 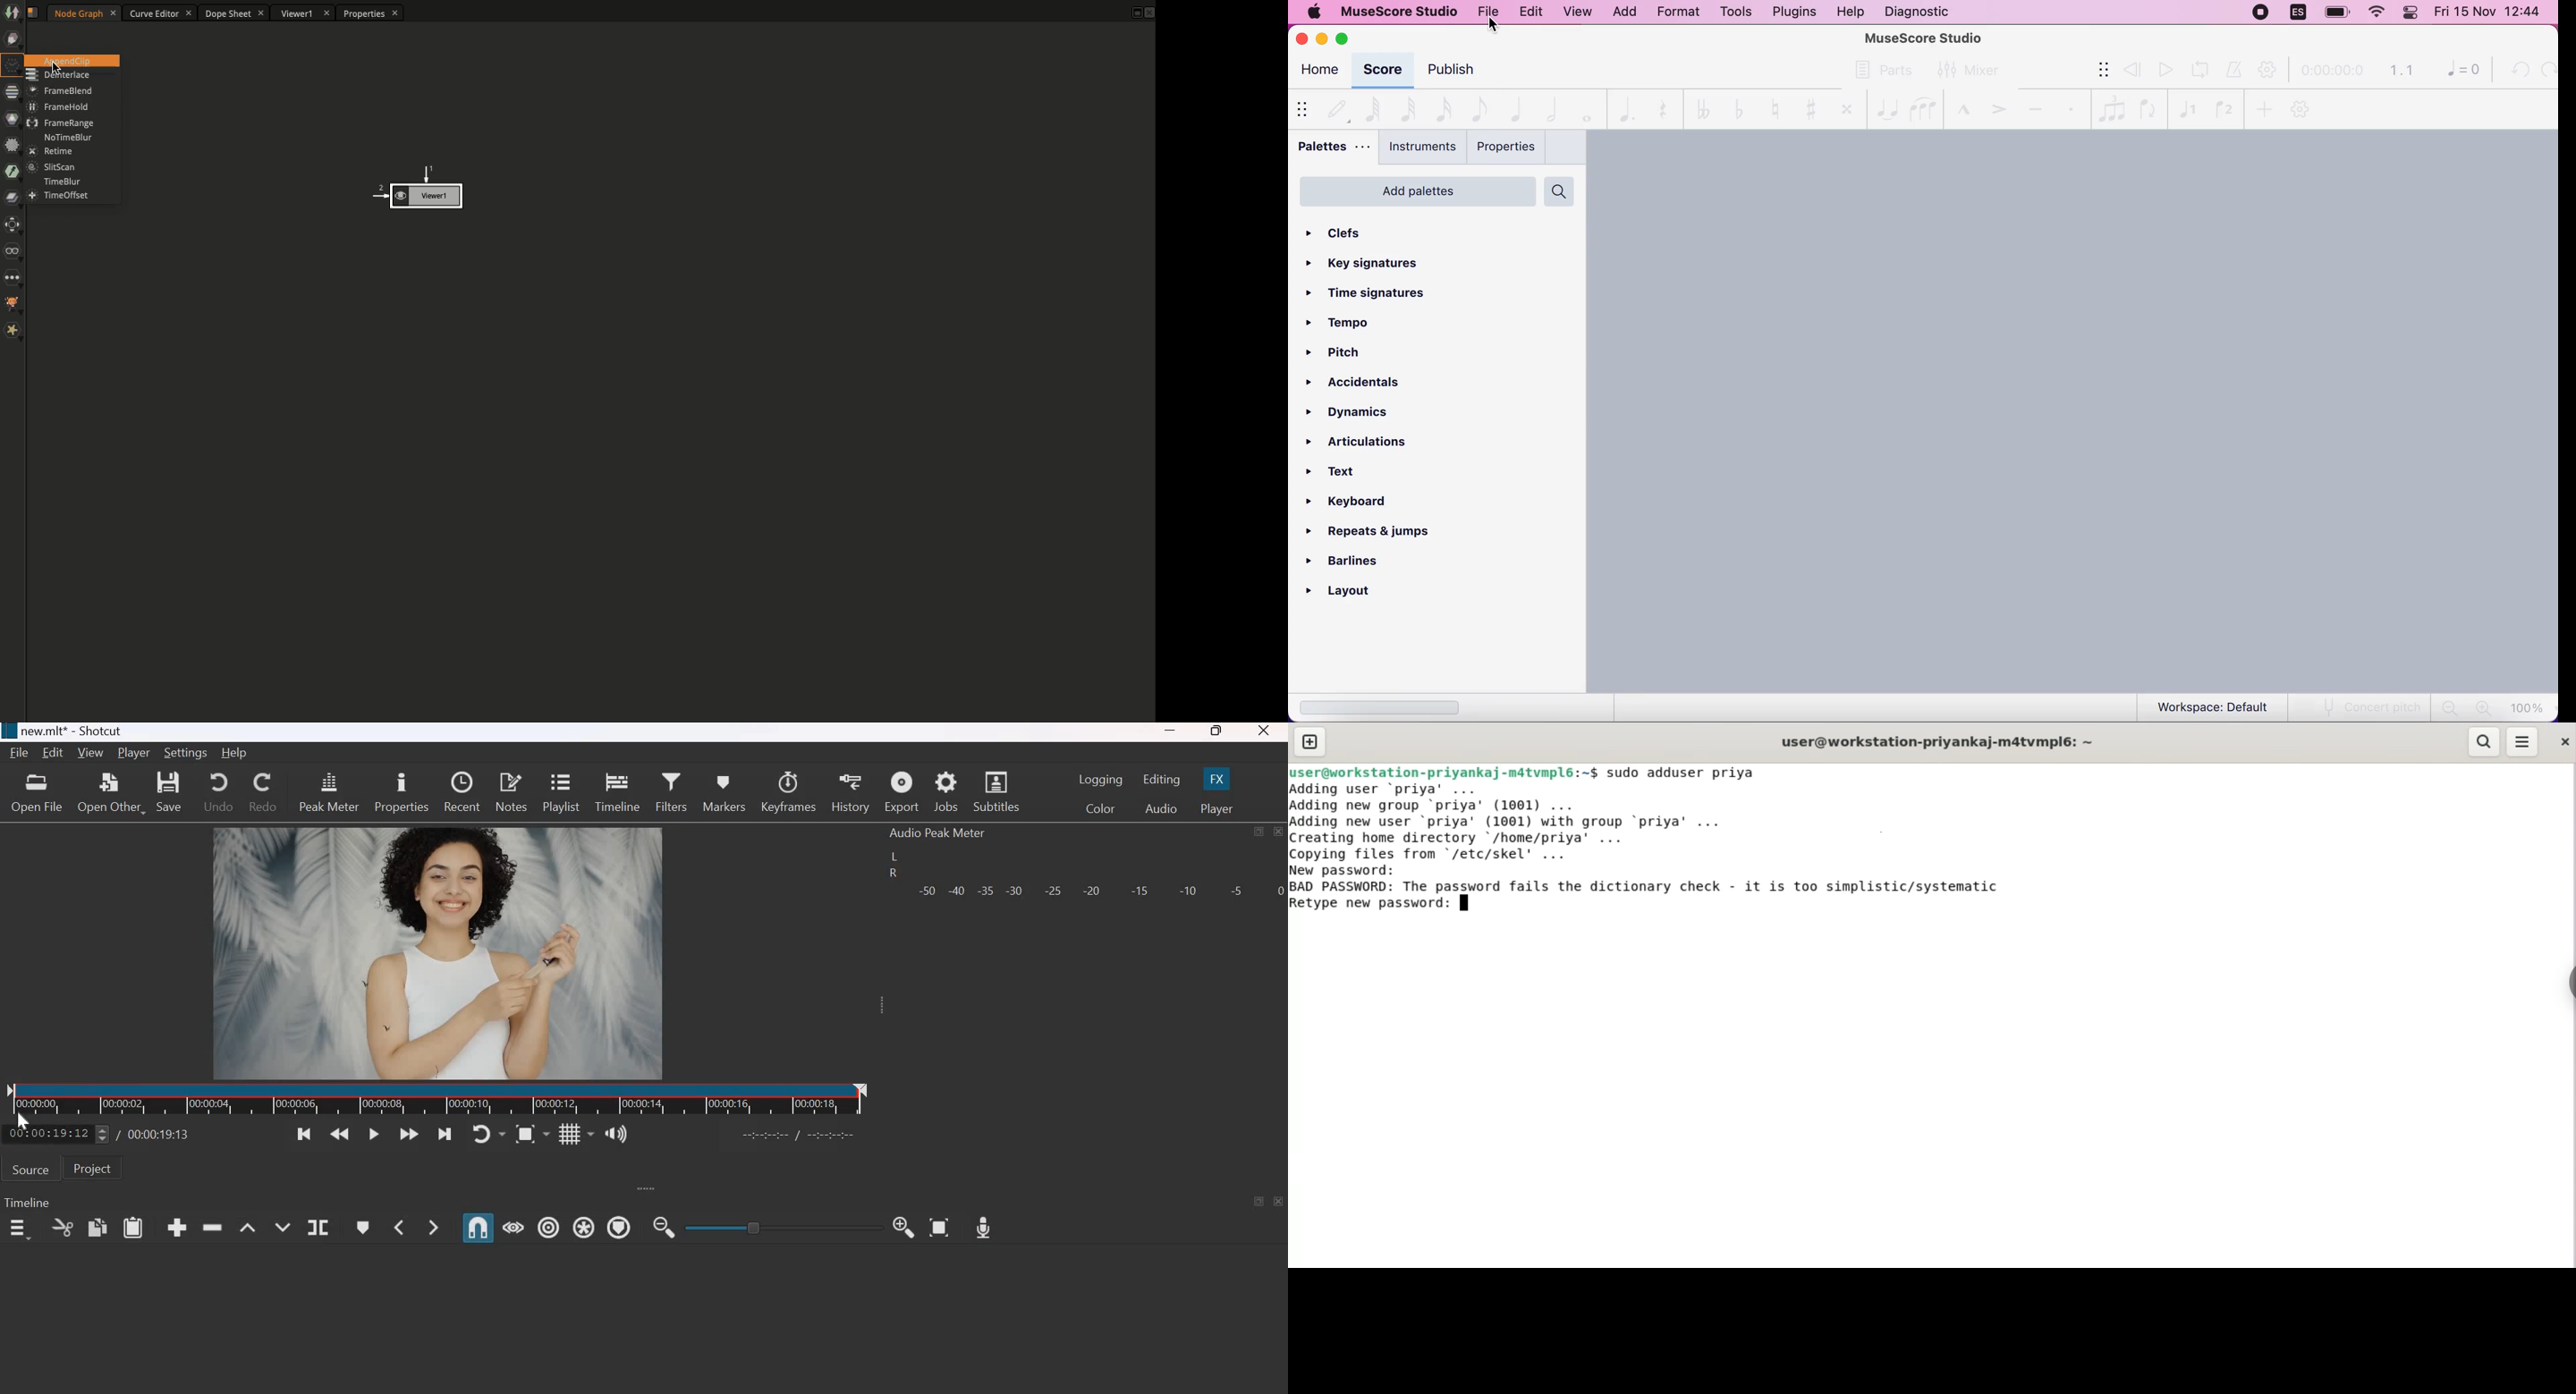 I want to click on View, so click(x=93, y=753).